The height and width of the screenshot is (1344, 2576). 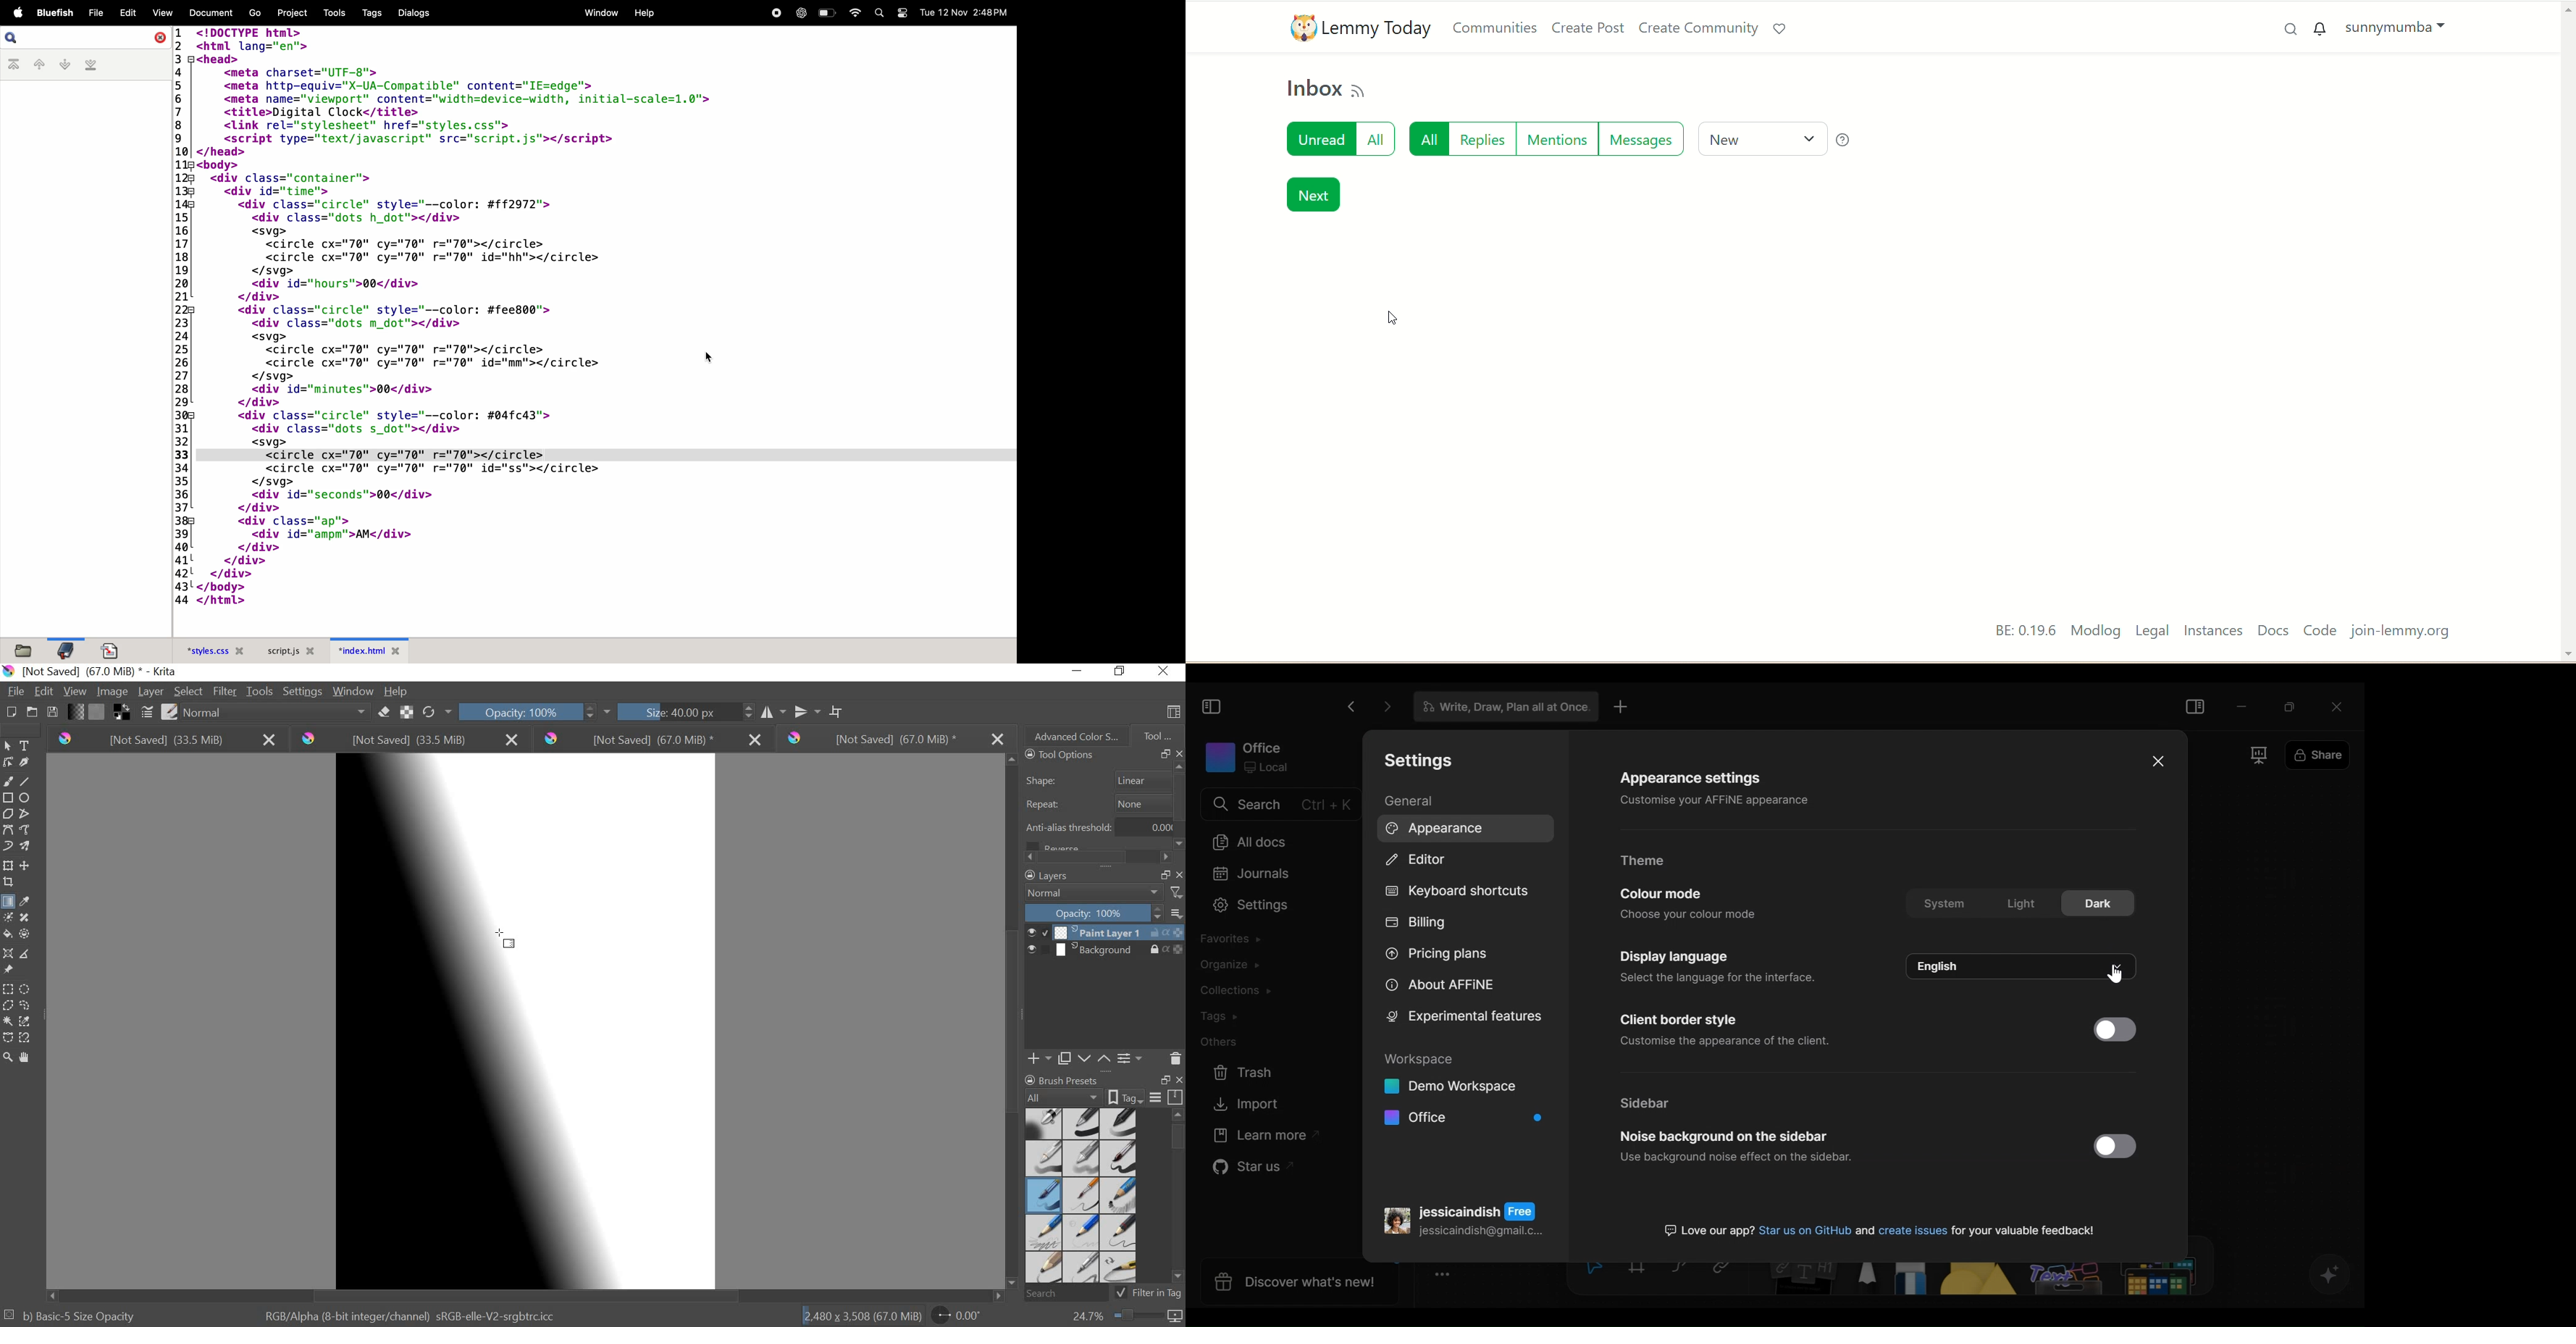 I want to click on Trash, so click(x=1247, y=1073).